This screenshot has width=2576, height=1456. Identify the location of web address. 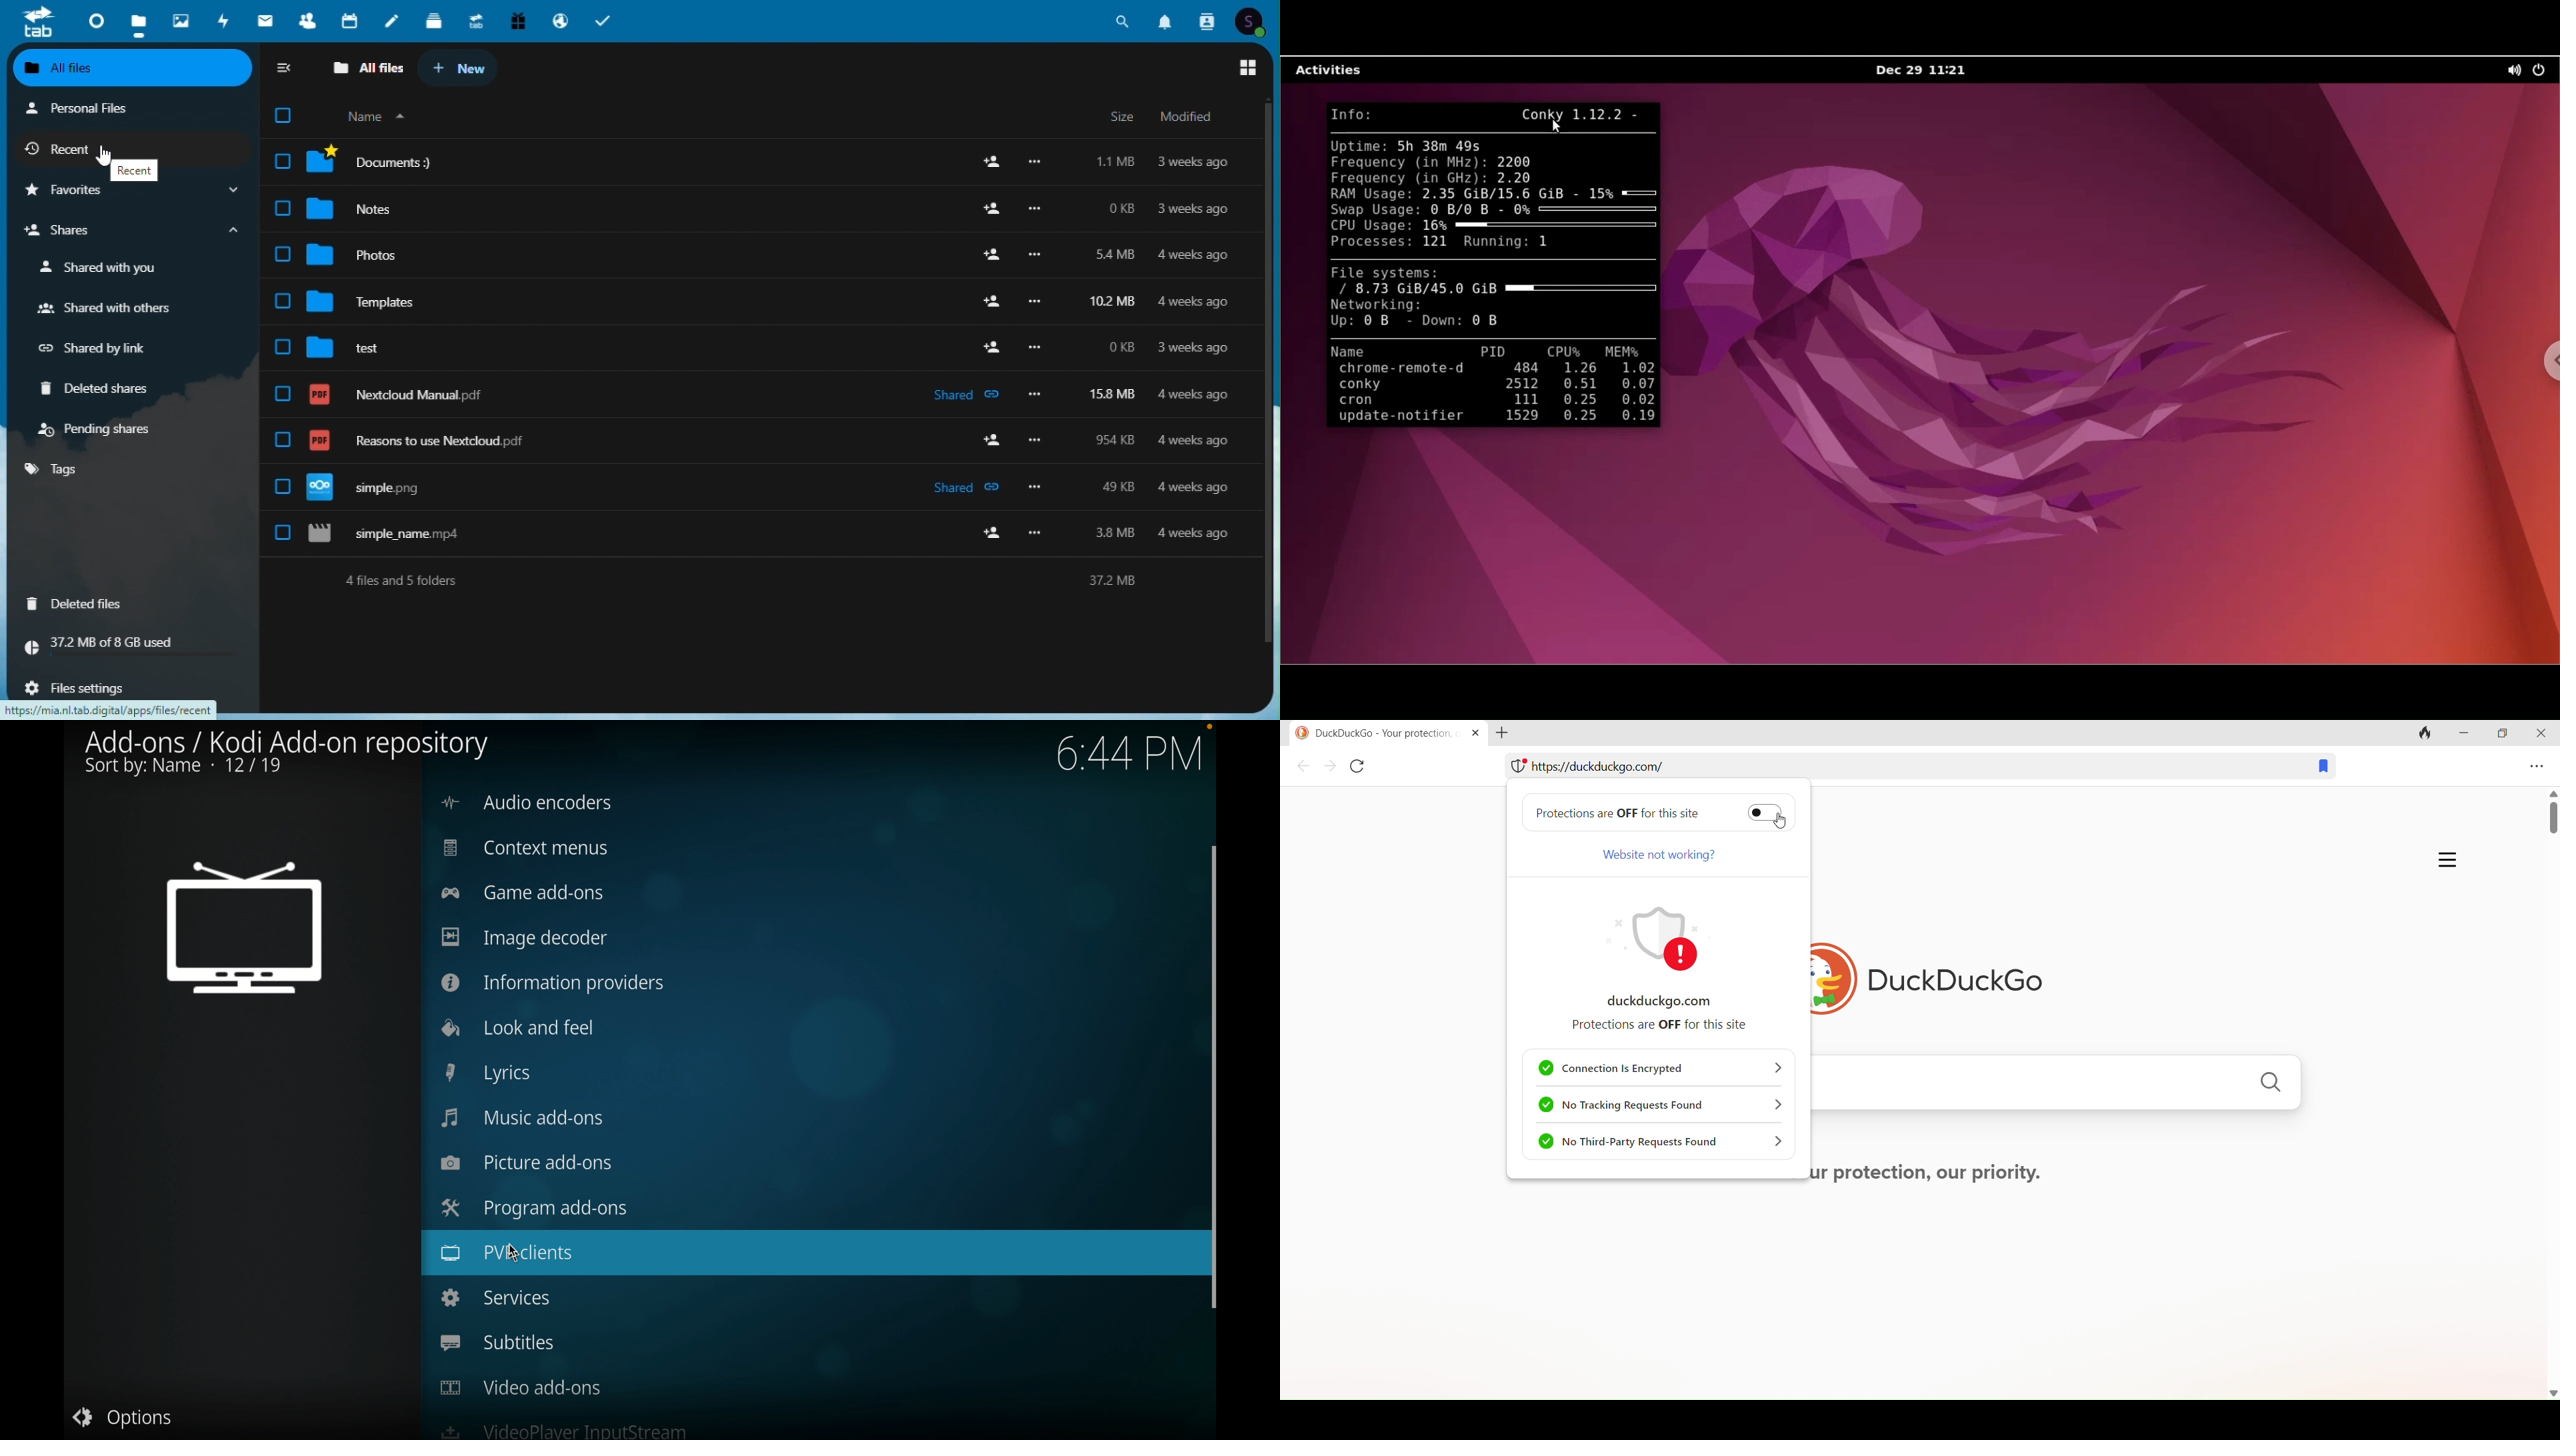
(1617, 771).